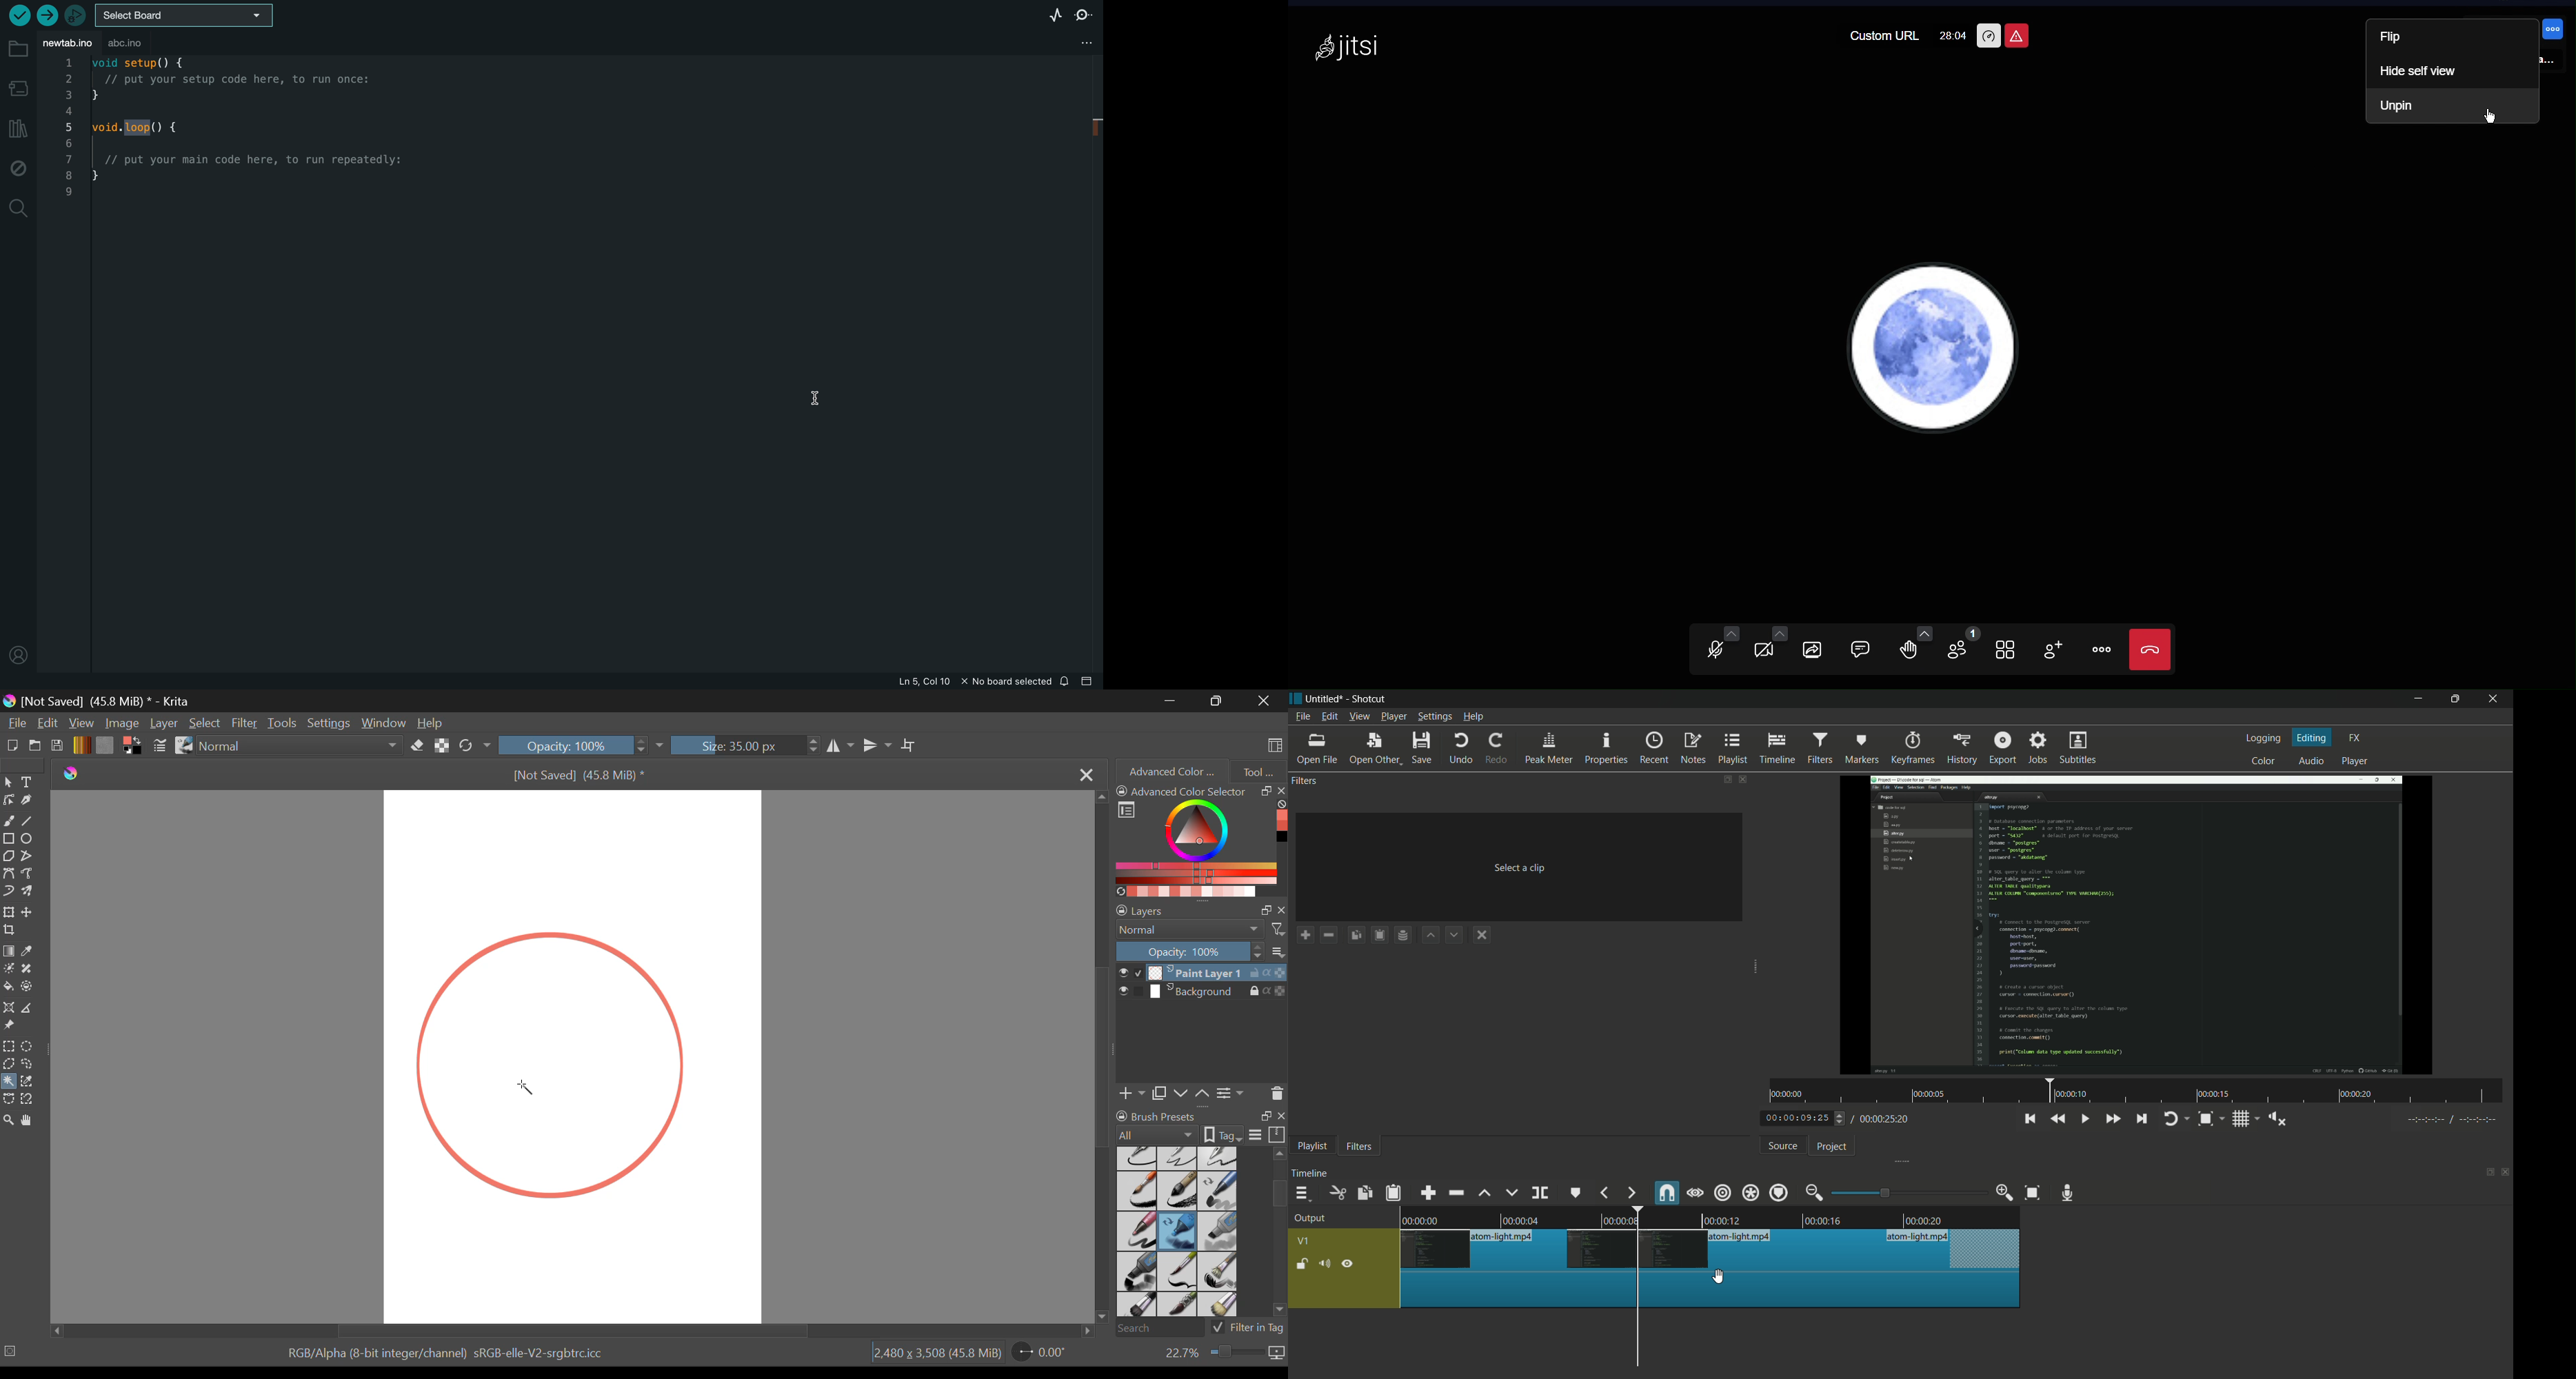  What do you see at coordinates (1273, 744) in the screenshot?
I see `Choose Workspace` at bounding box center [1273, 744].